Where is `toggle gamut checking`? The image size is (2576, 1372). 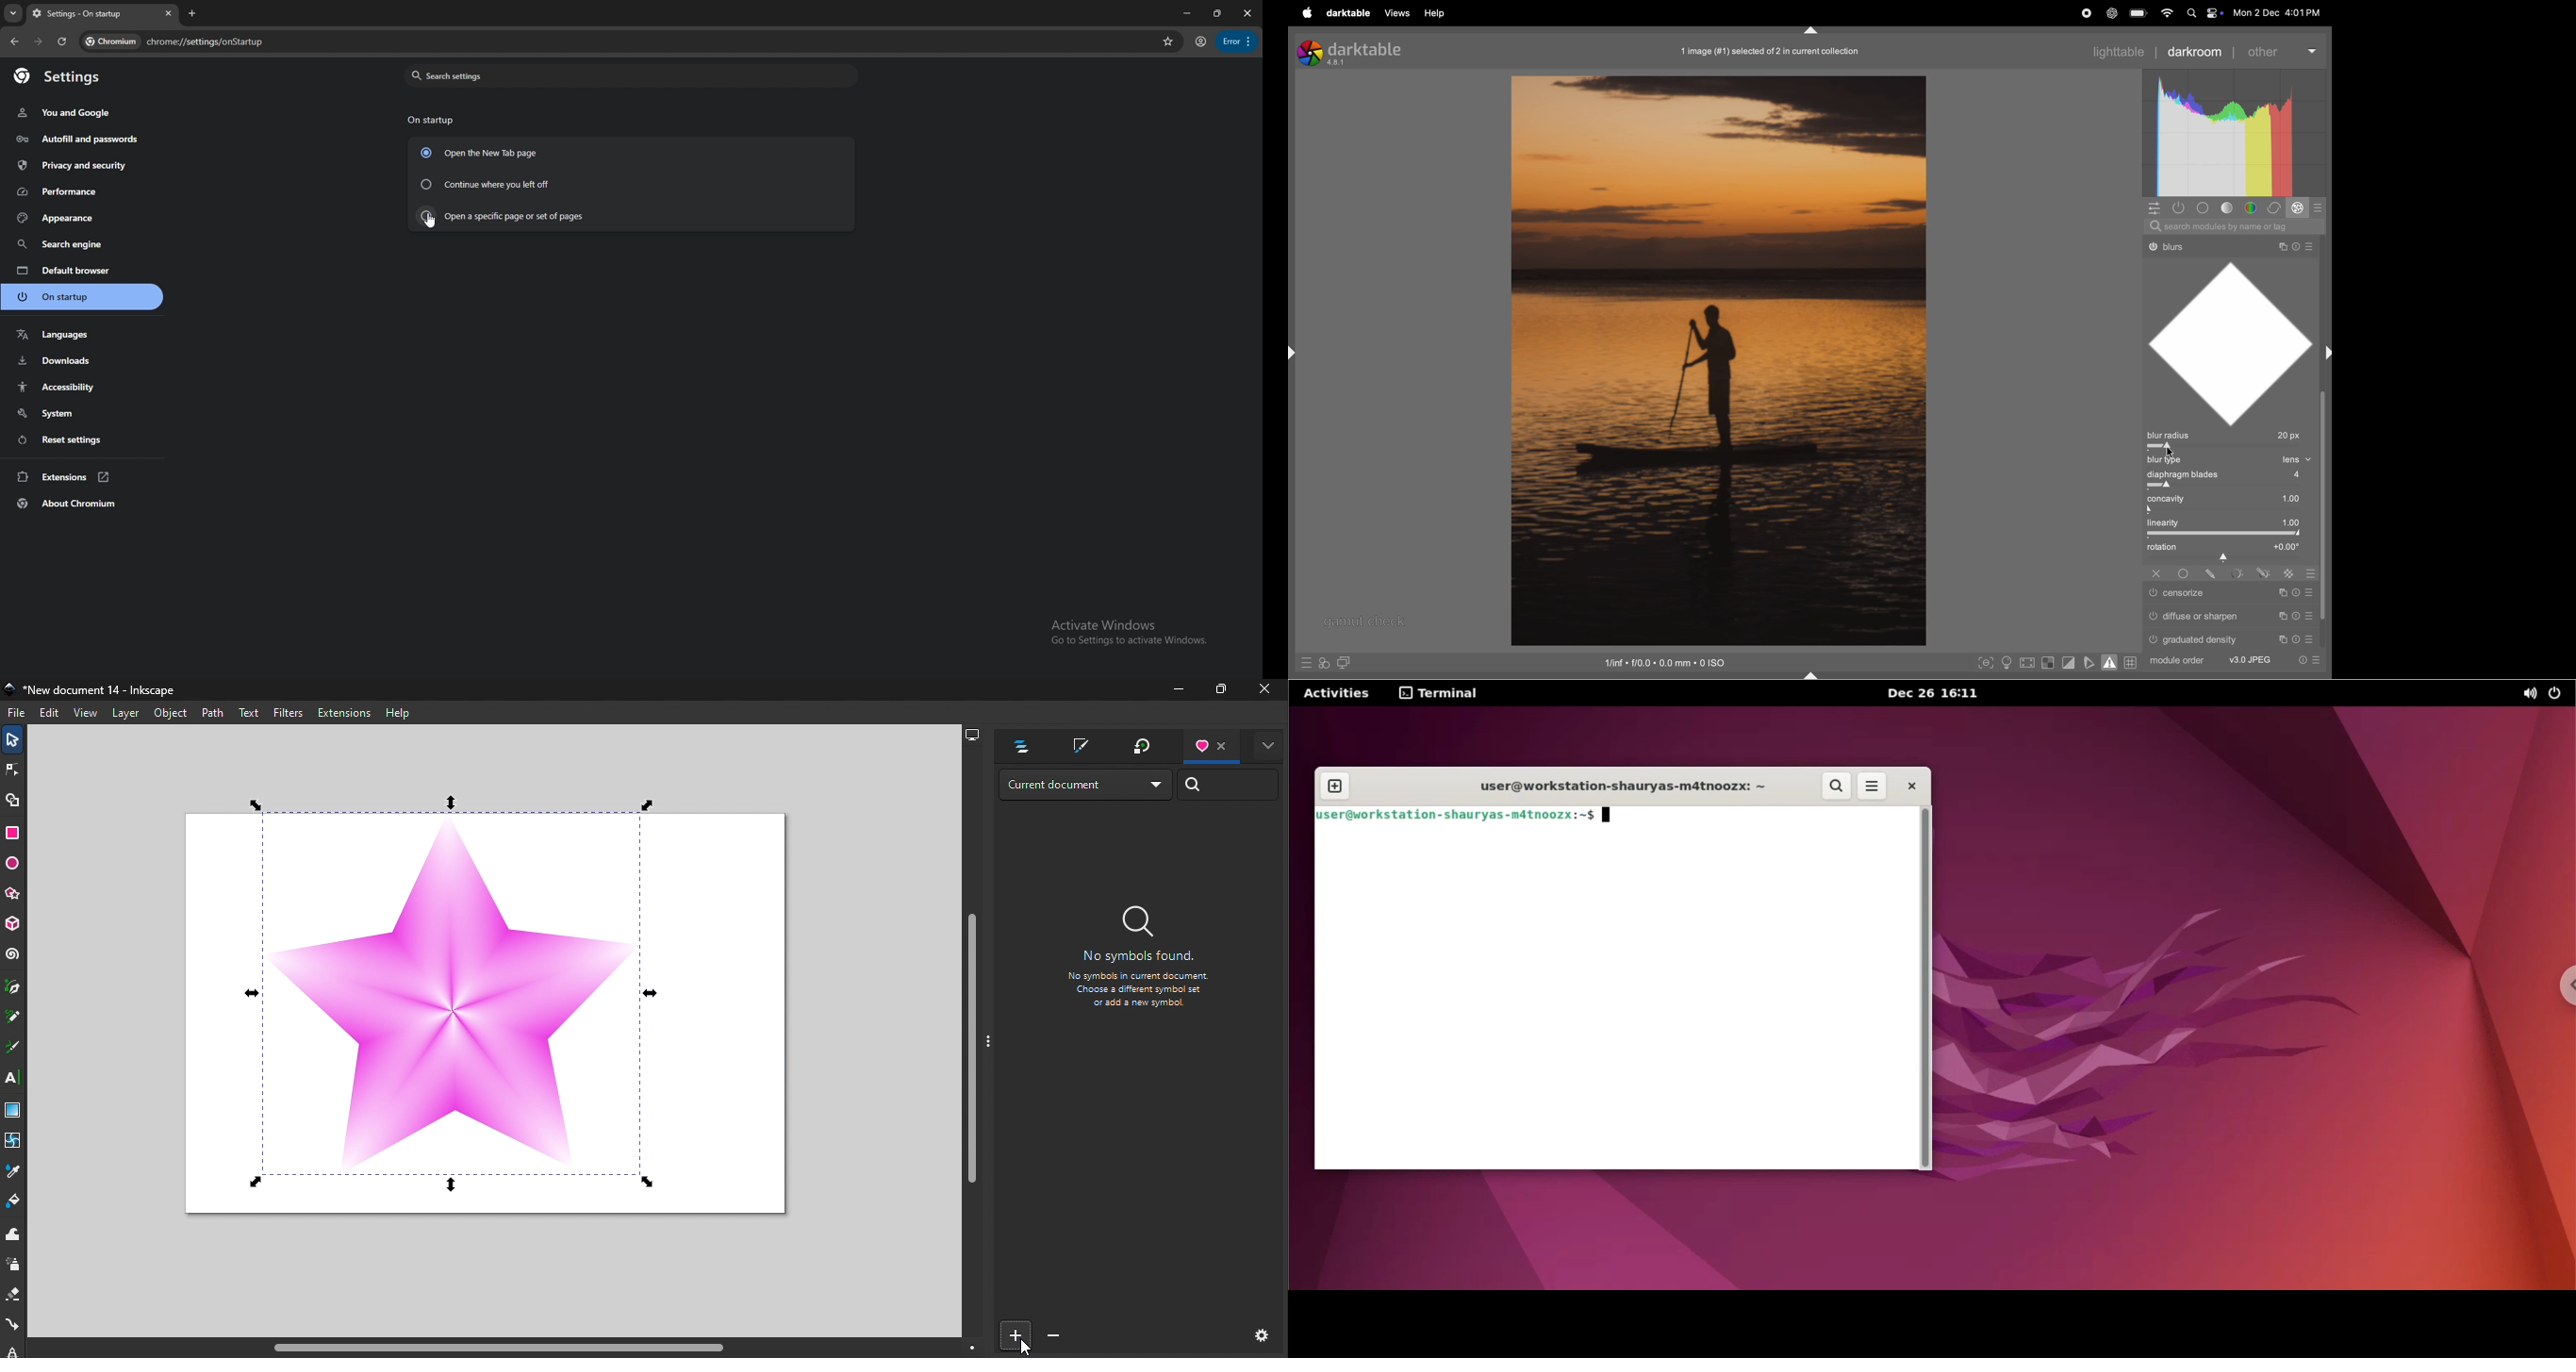 toggle gamut checking is located at coordinates (2110, 662).